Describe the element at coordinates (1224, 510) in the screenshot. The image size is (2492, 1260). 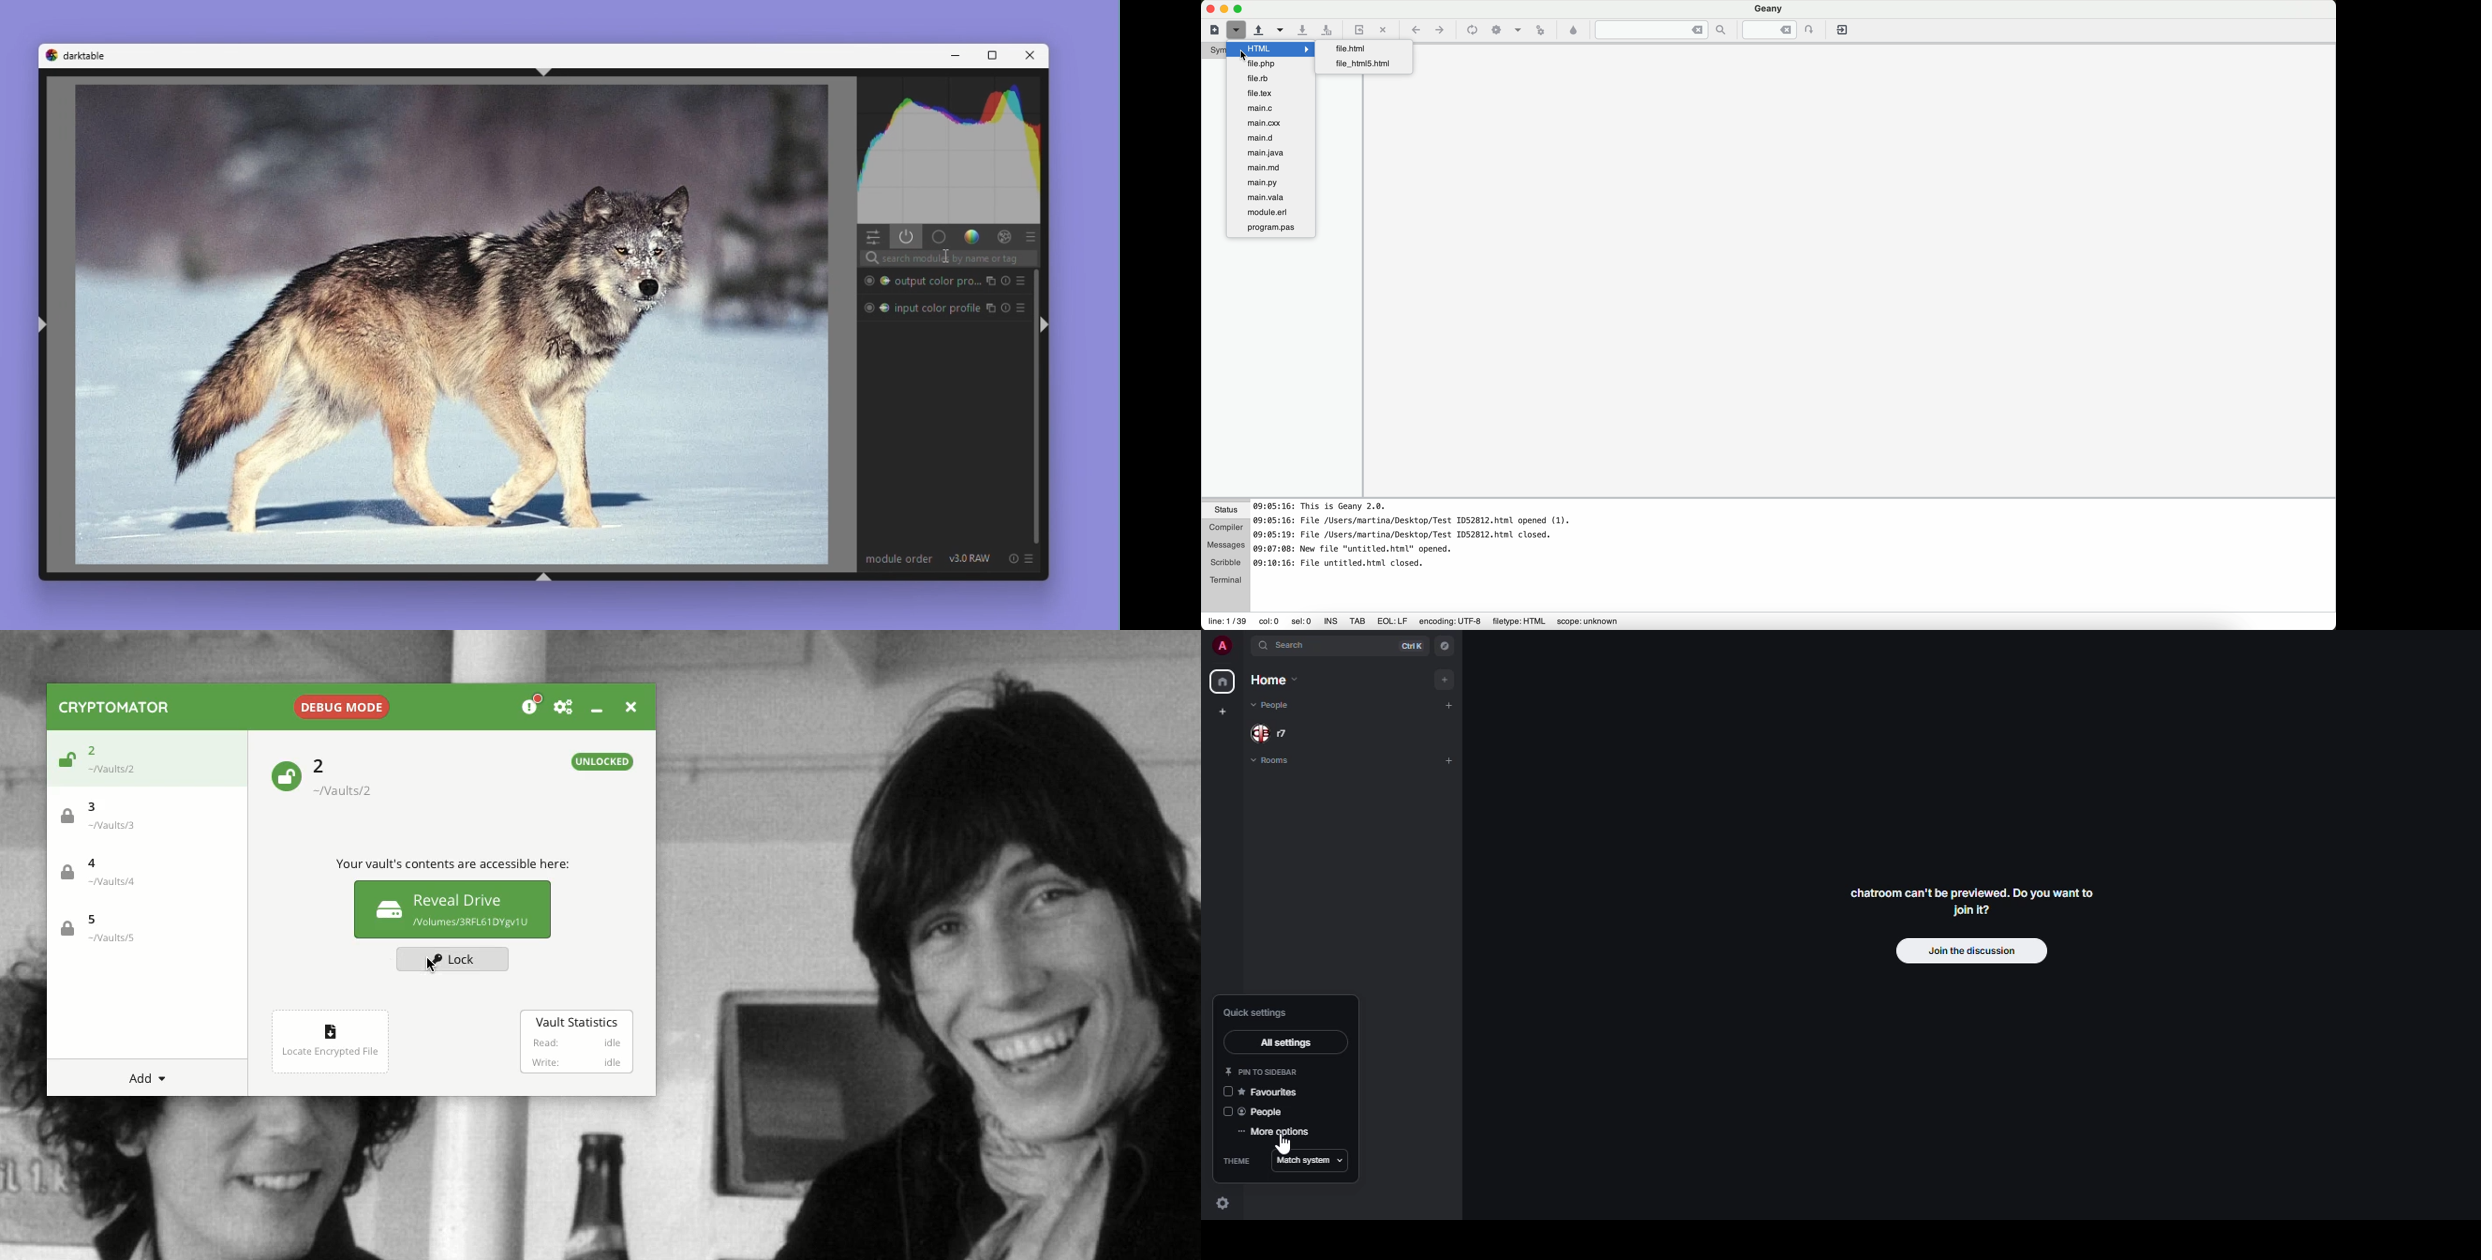
I see `status` at that location.